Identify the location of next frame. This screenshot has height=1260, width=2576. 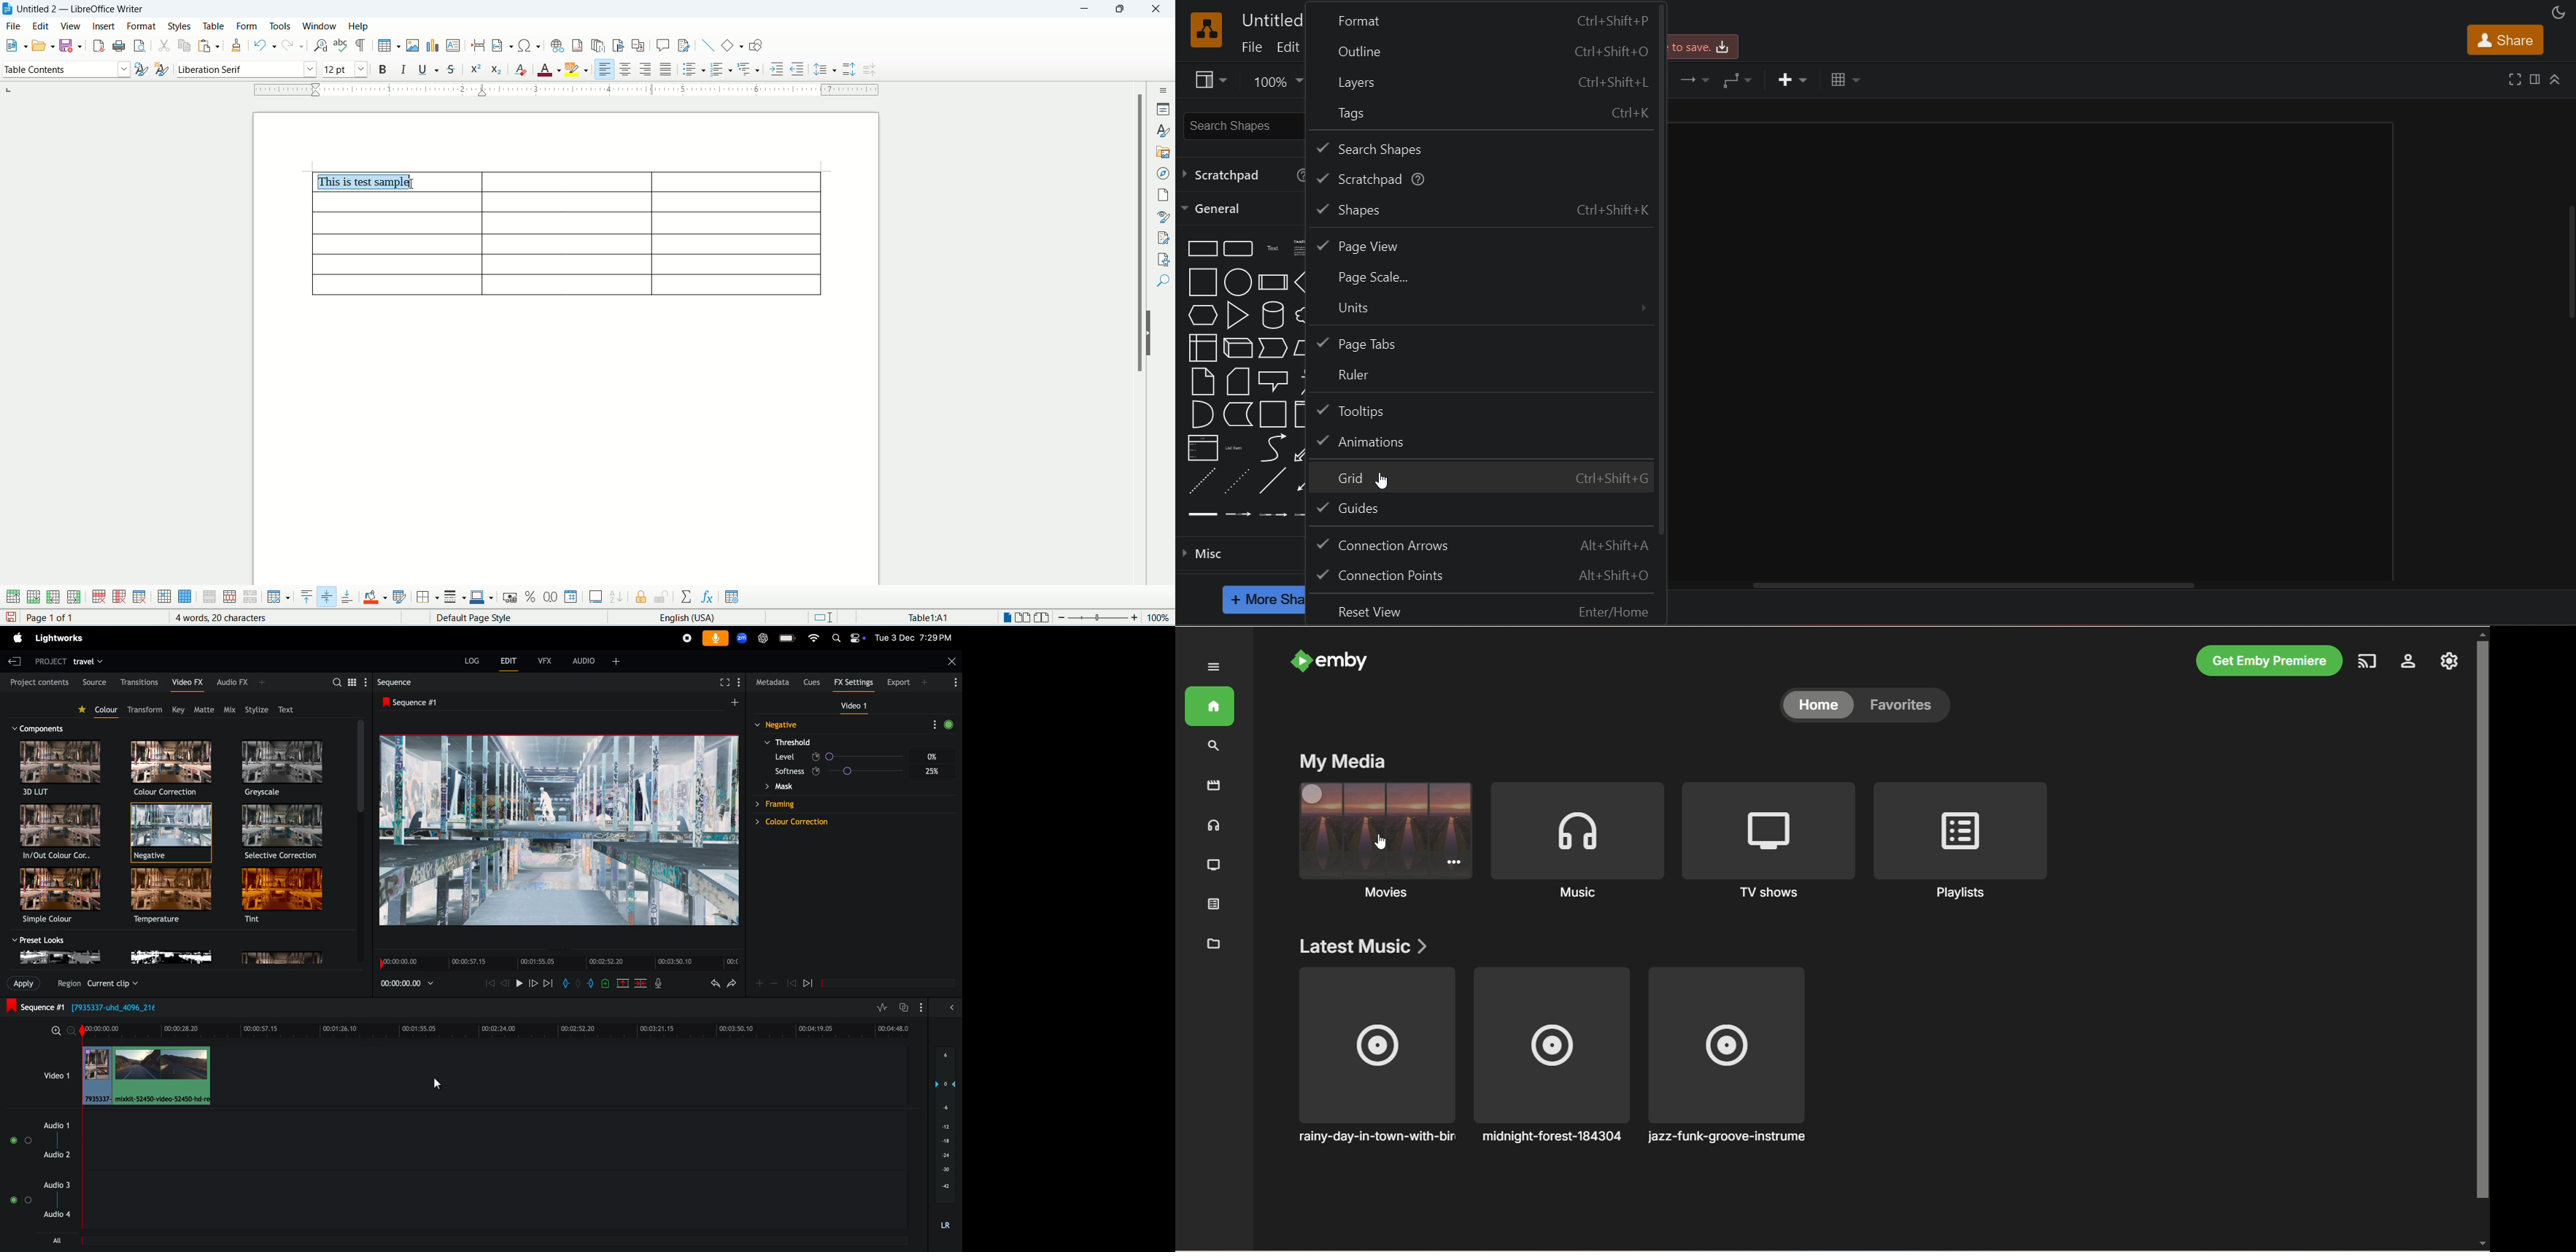
(548, 983).